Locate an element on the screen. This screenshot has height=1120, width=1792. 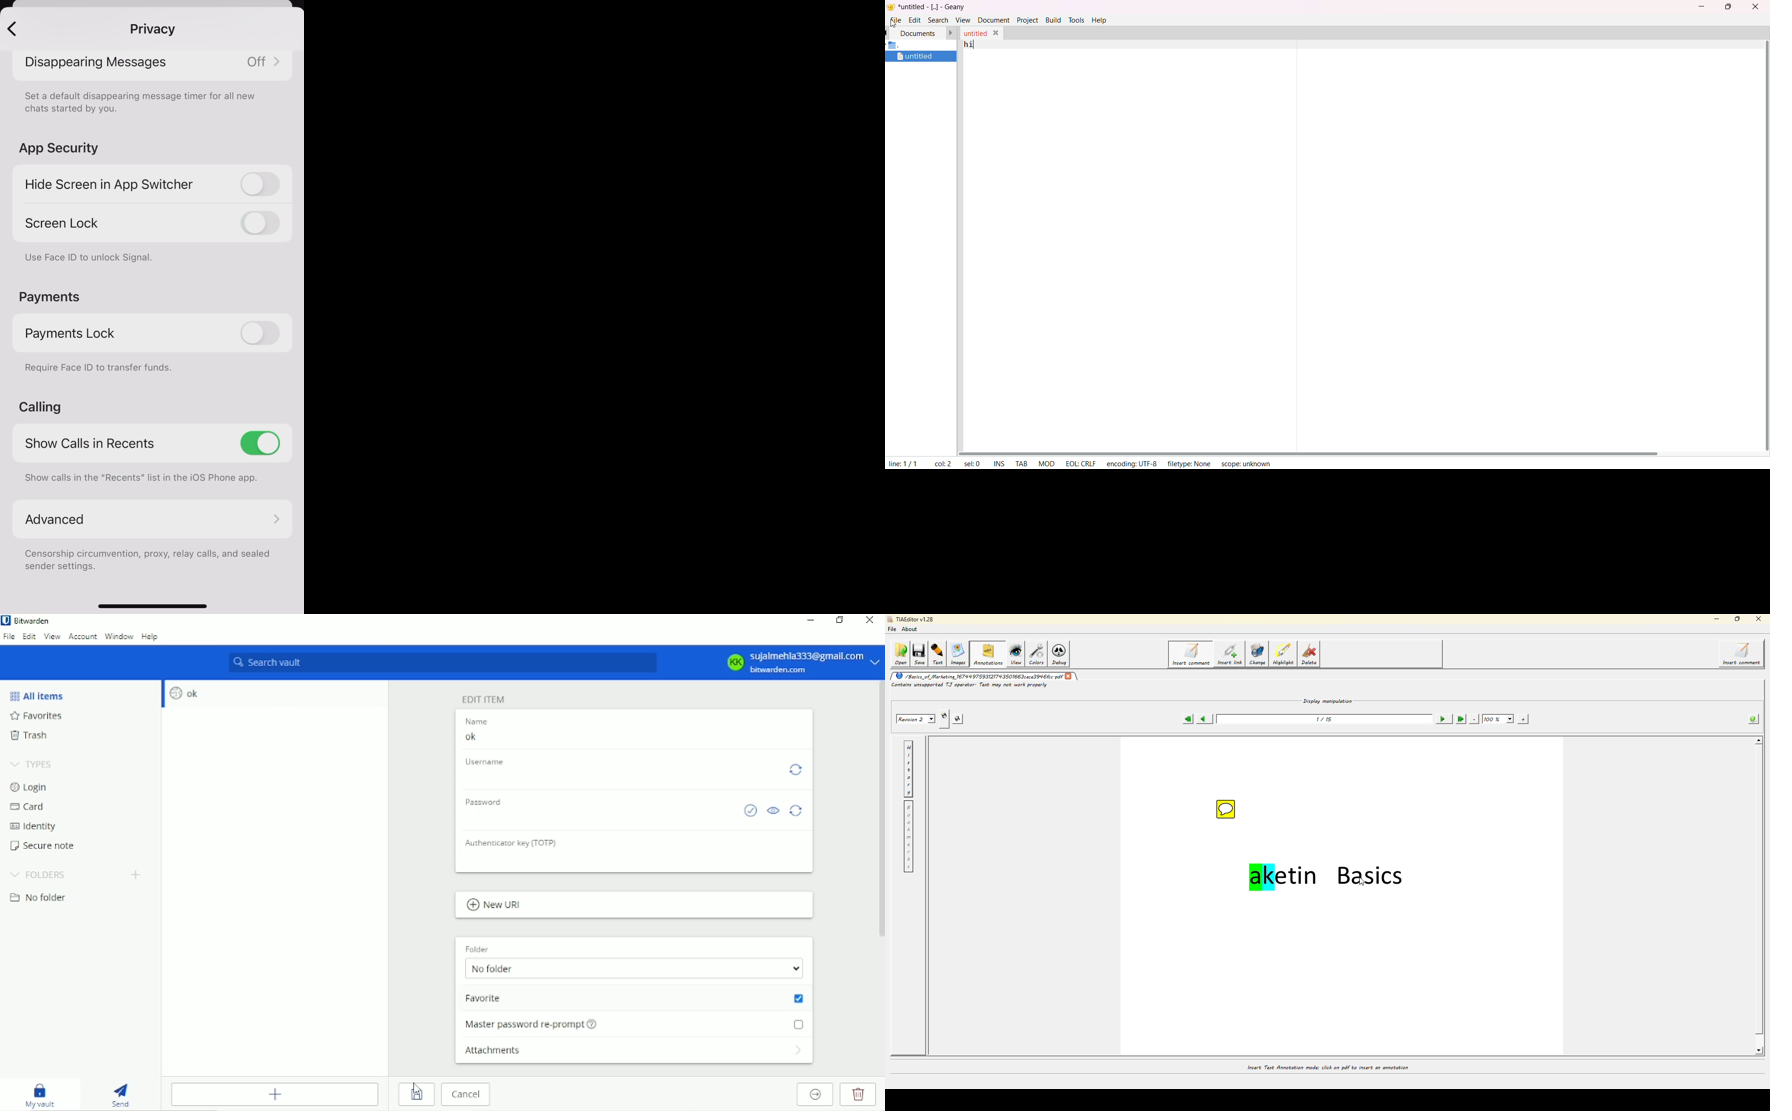
close is located at coordinates (997, 32).